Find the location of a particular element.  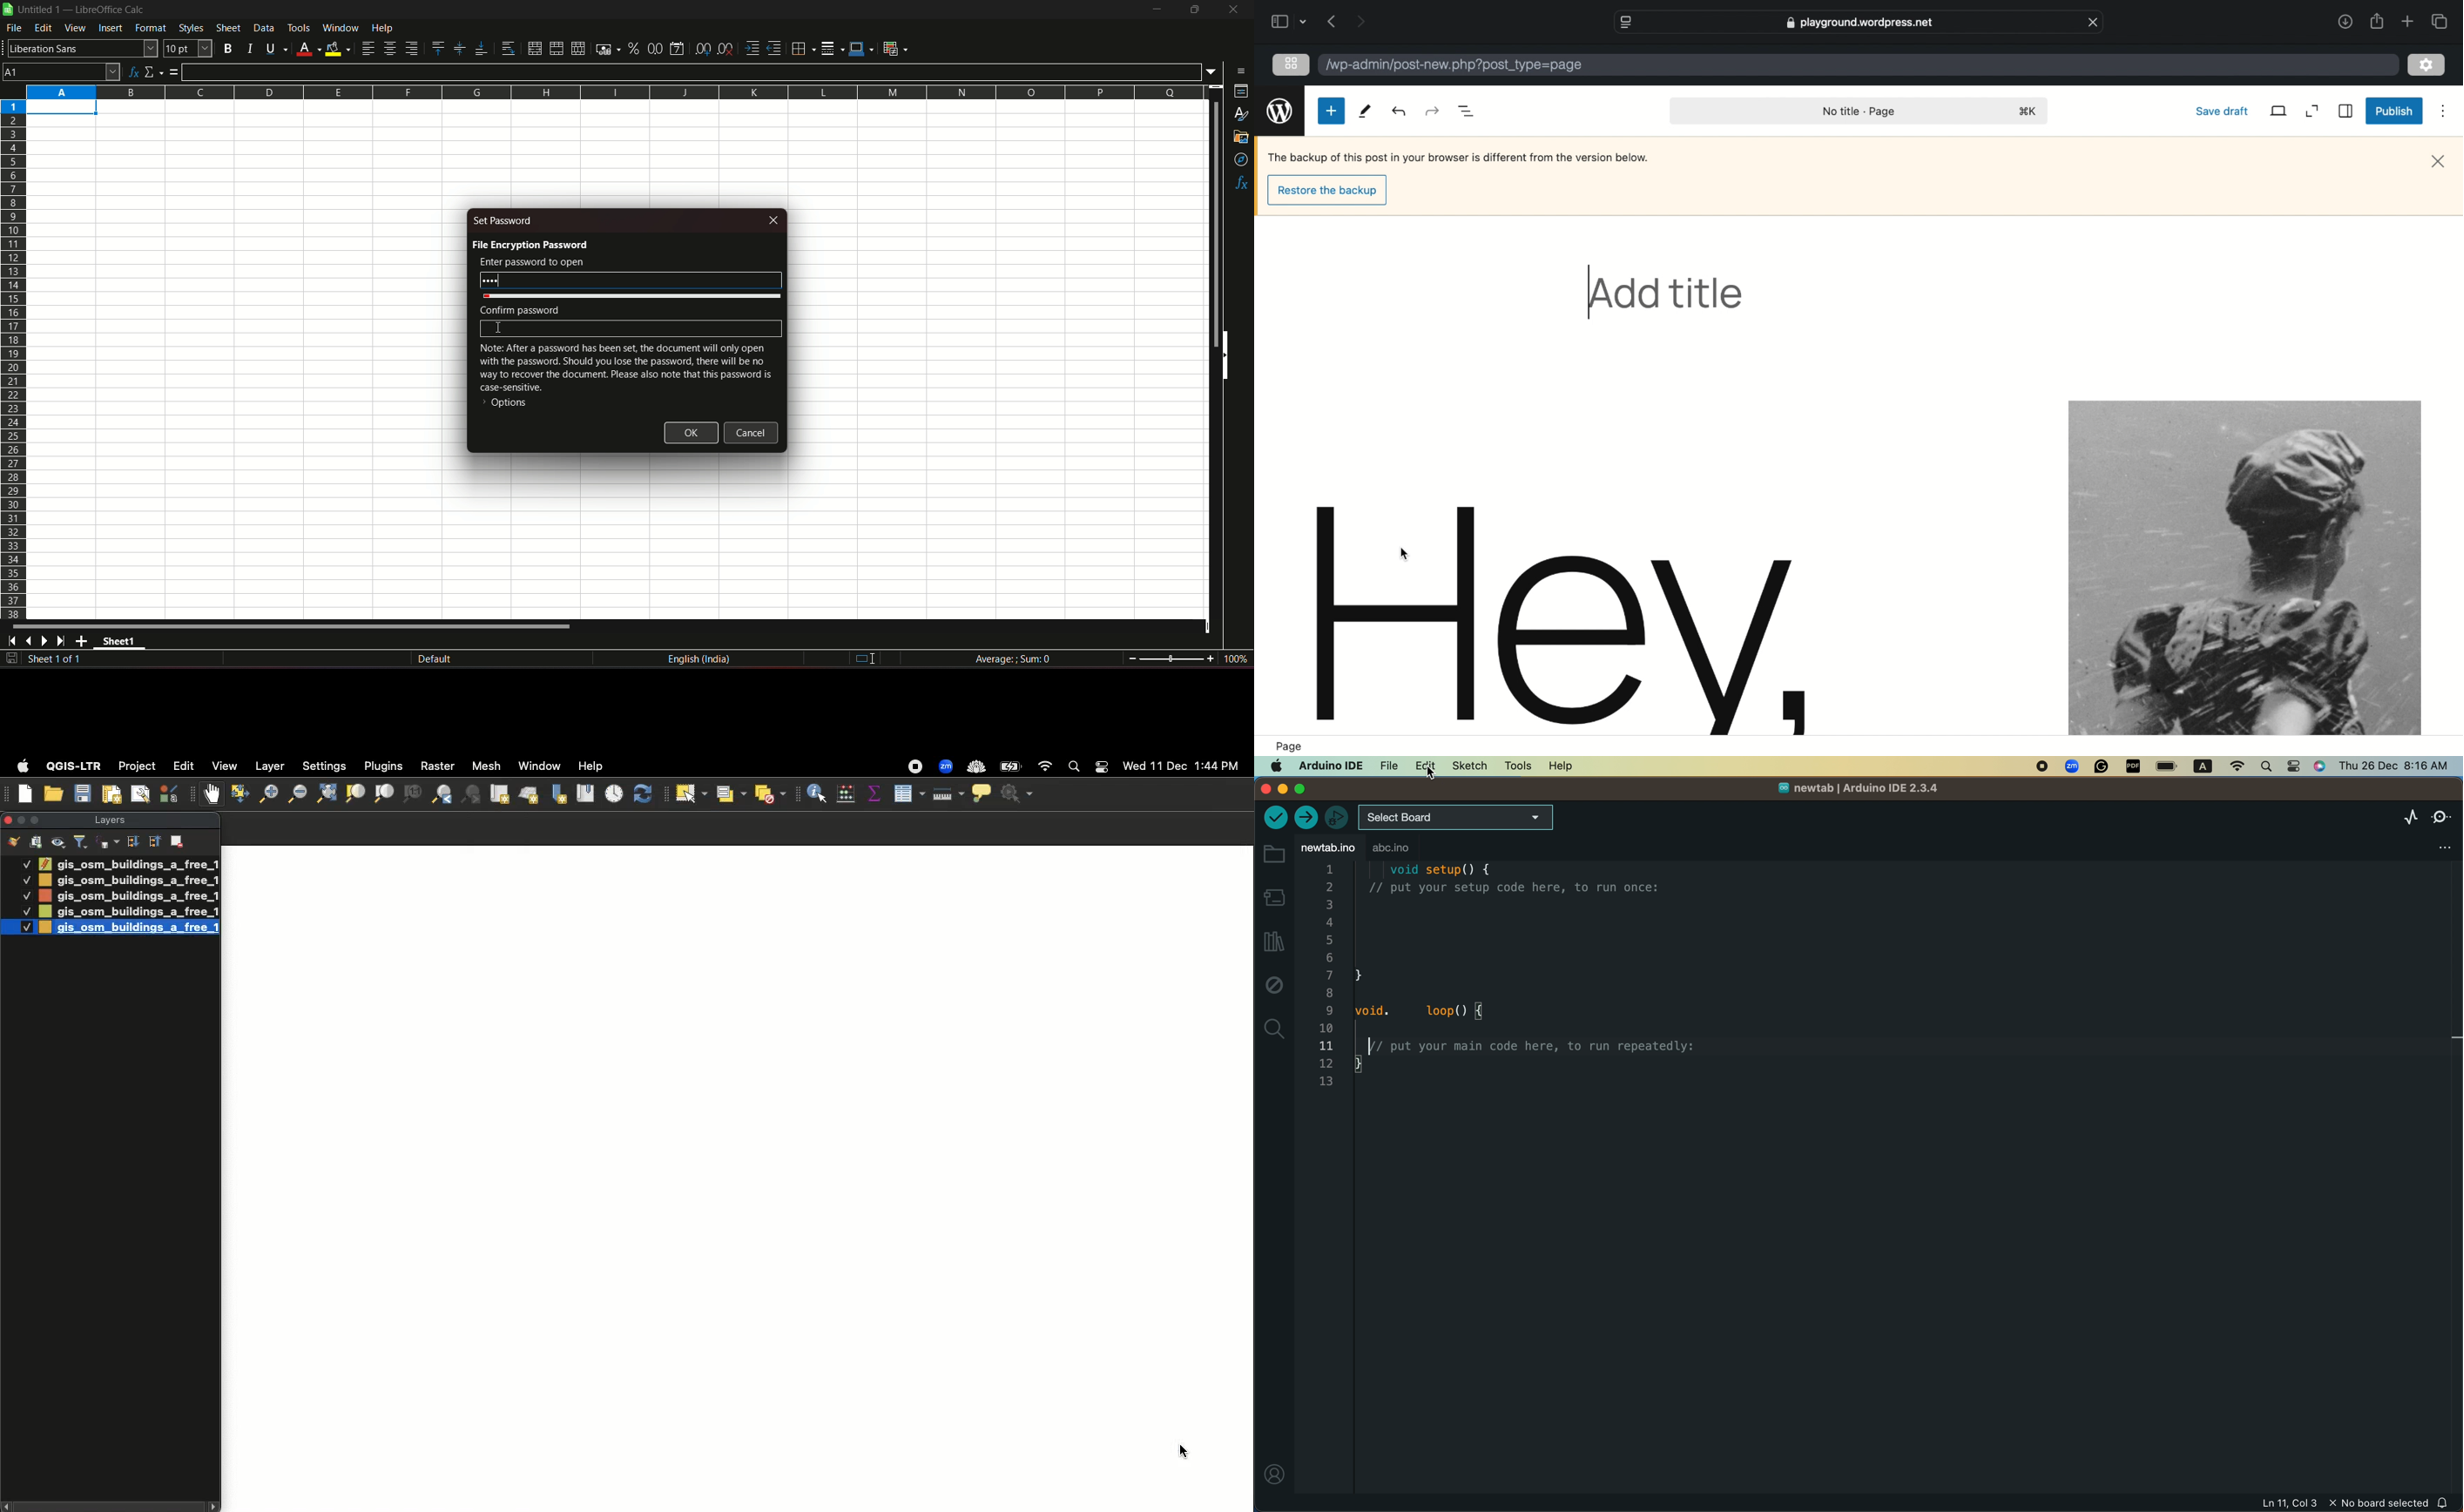

minimize is located at coordinates (1156, 10).